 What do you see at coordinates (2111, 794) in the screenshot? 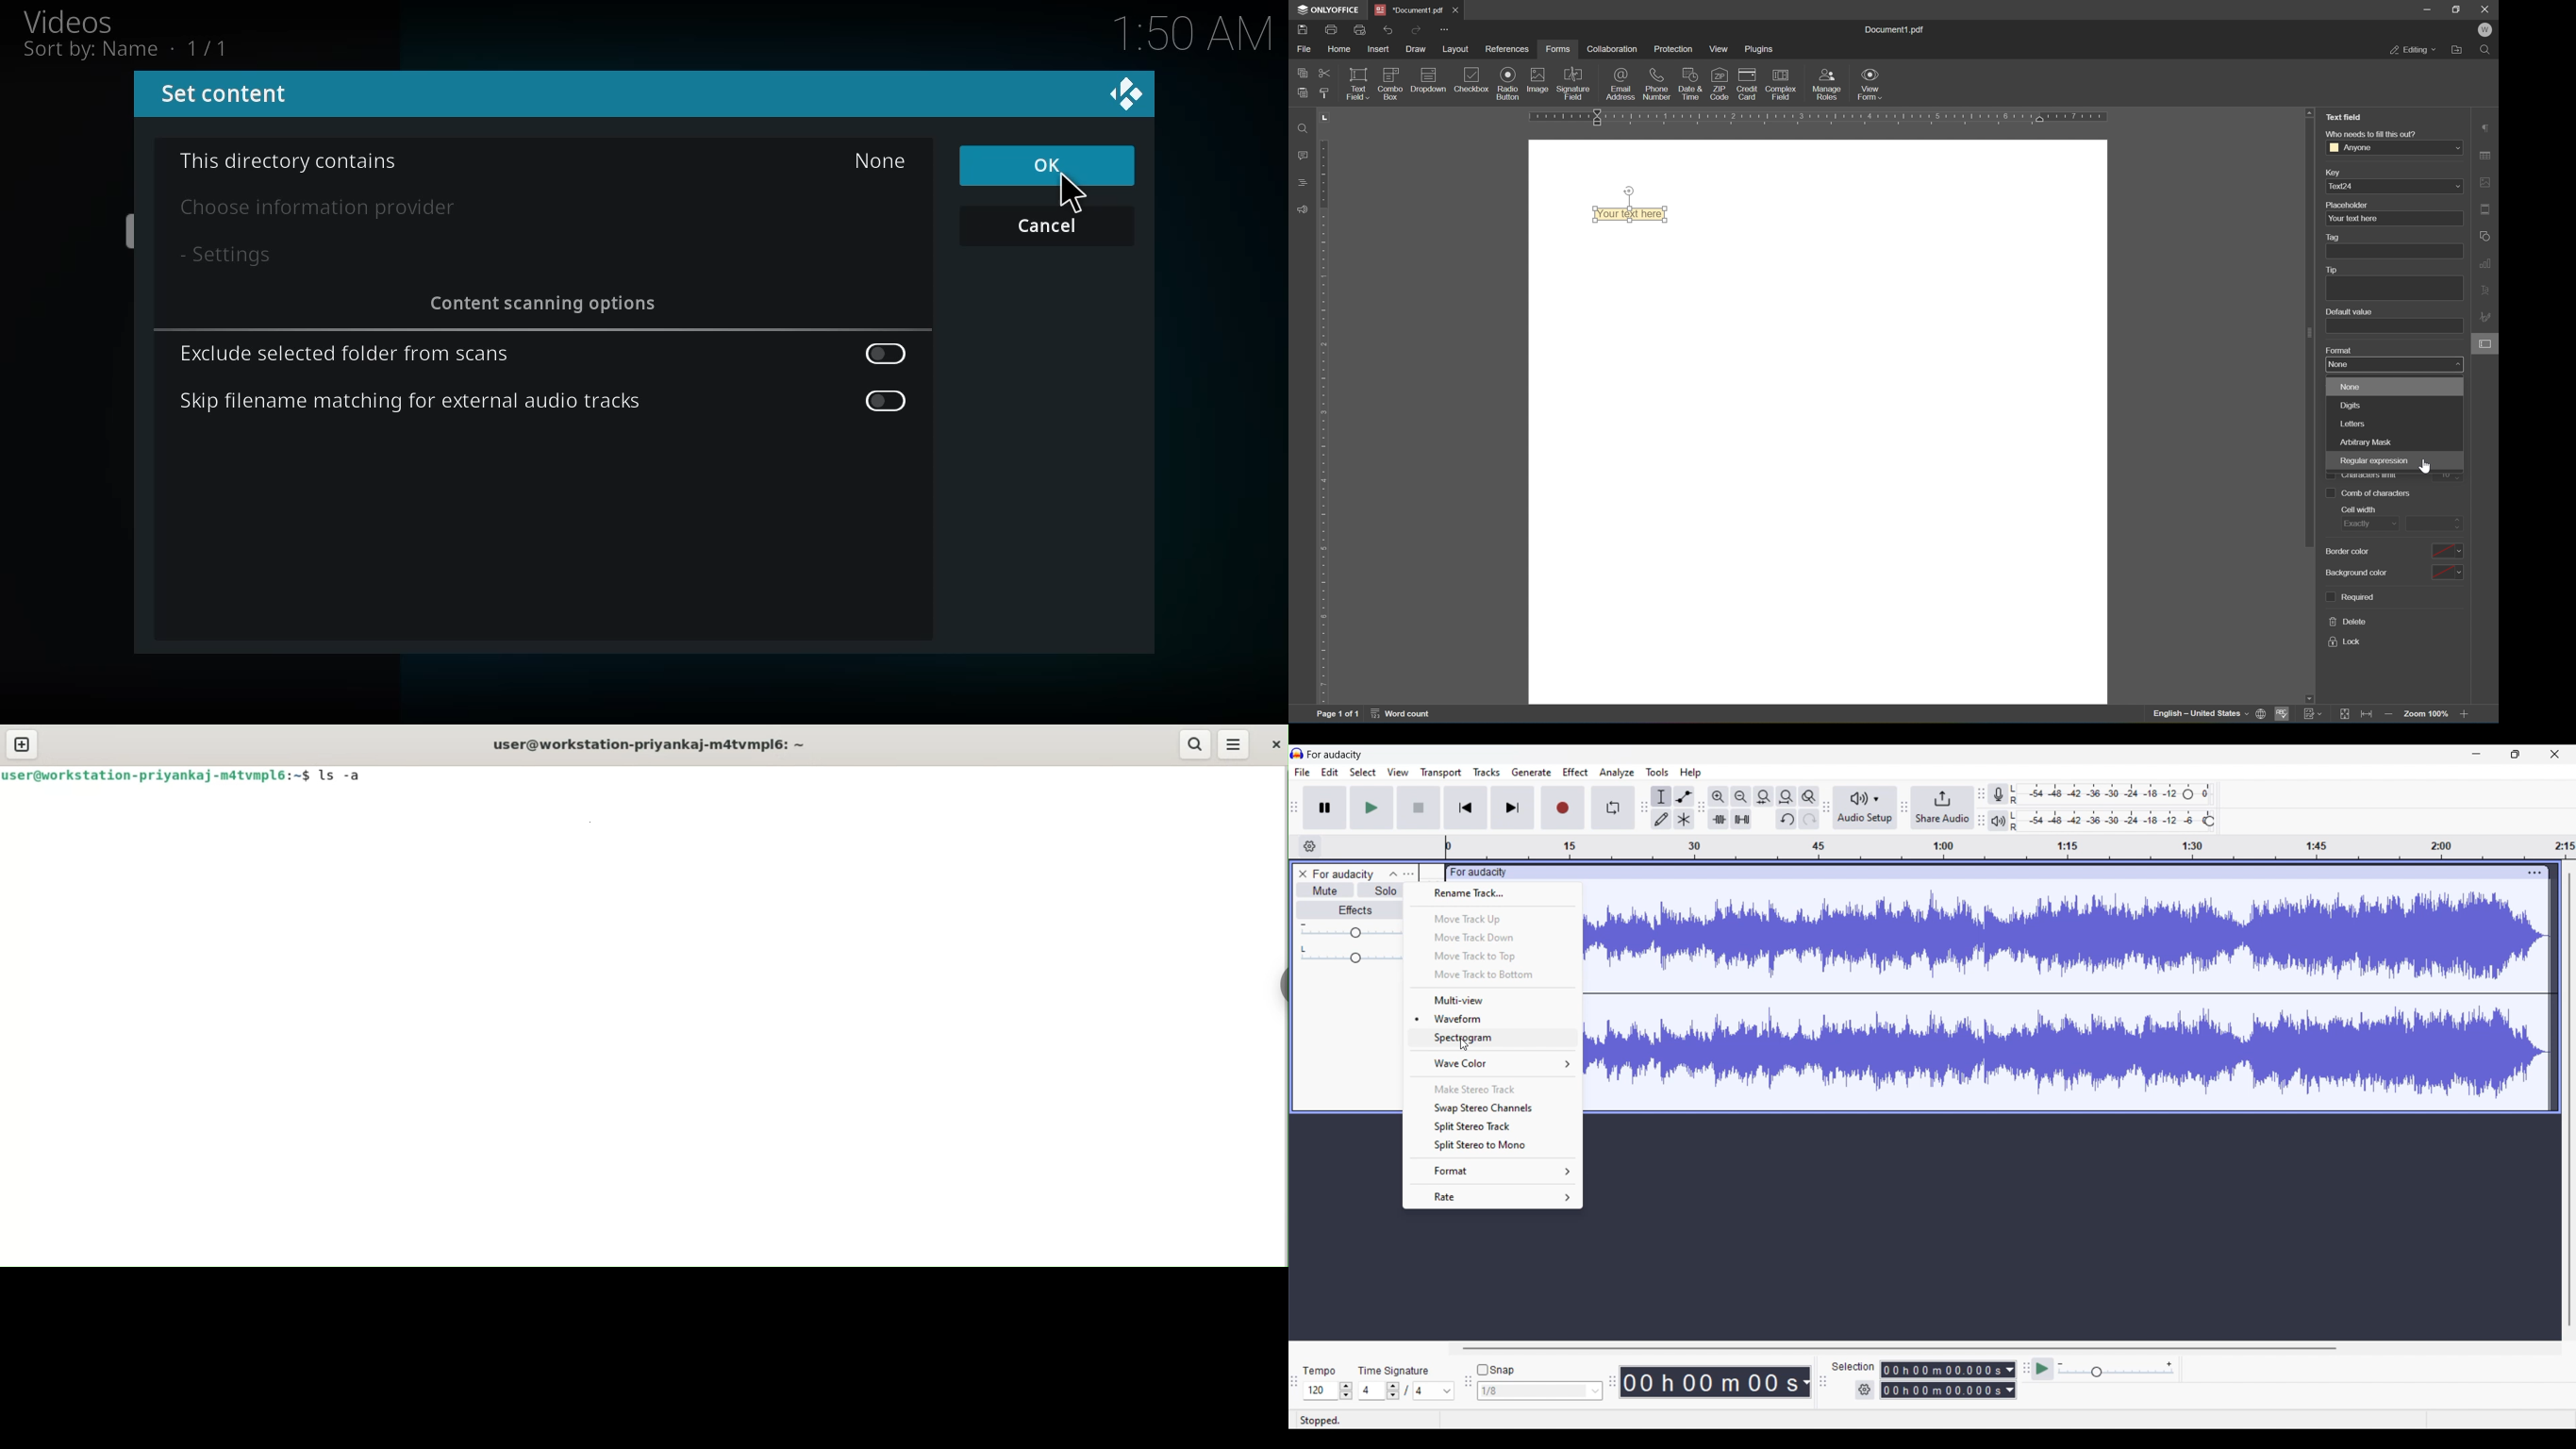
I see `Recording level` at bounding box center [2111, 794].